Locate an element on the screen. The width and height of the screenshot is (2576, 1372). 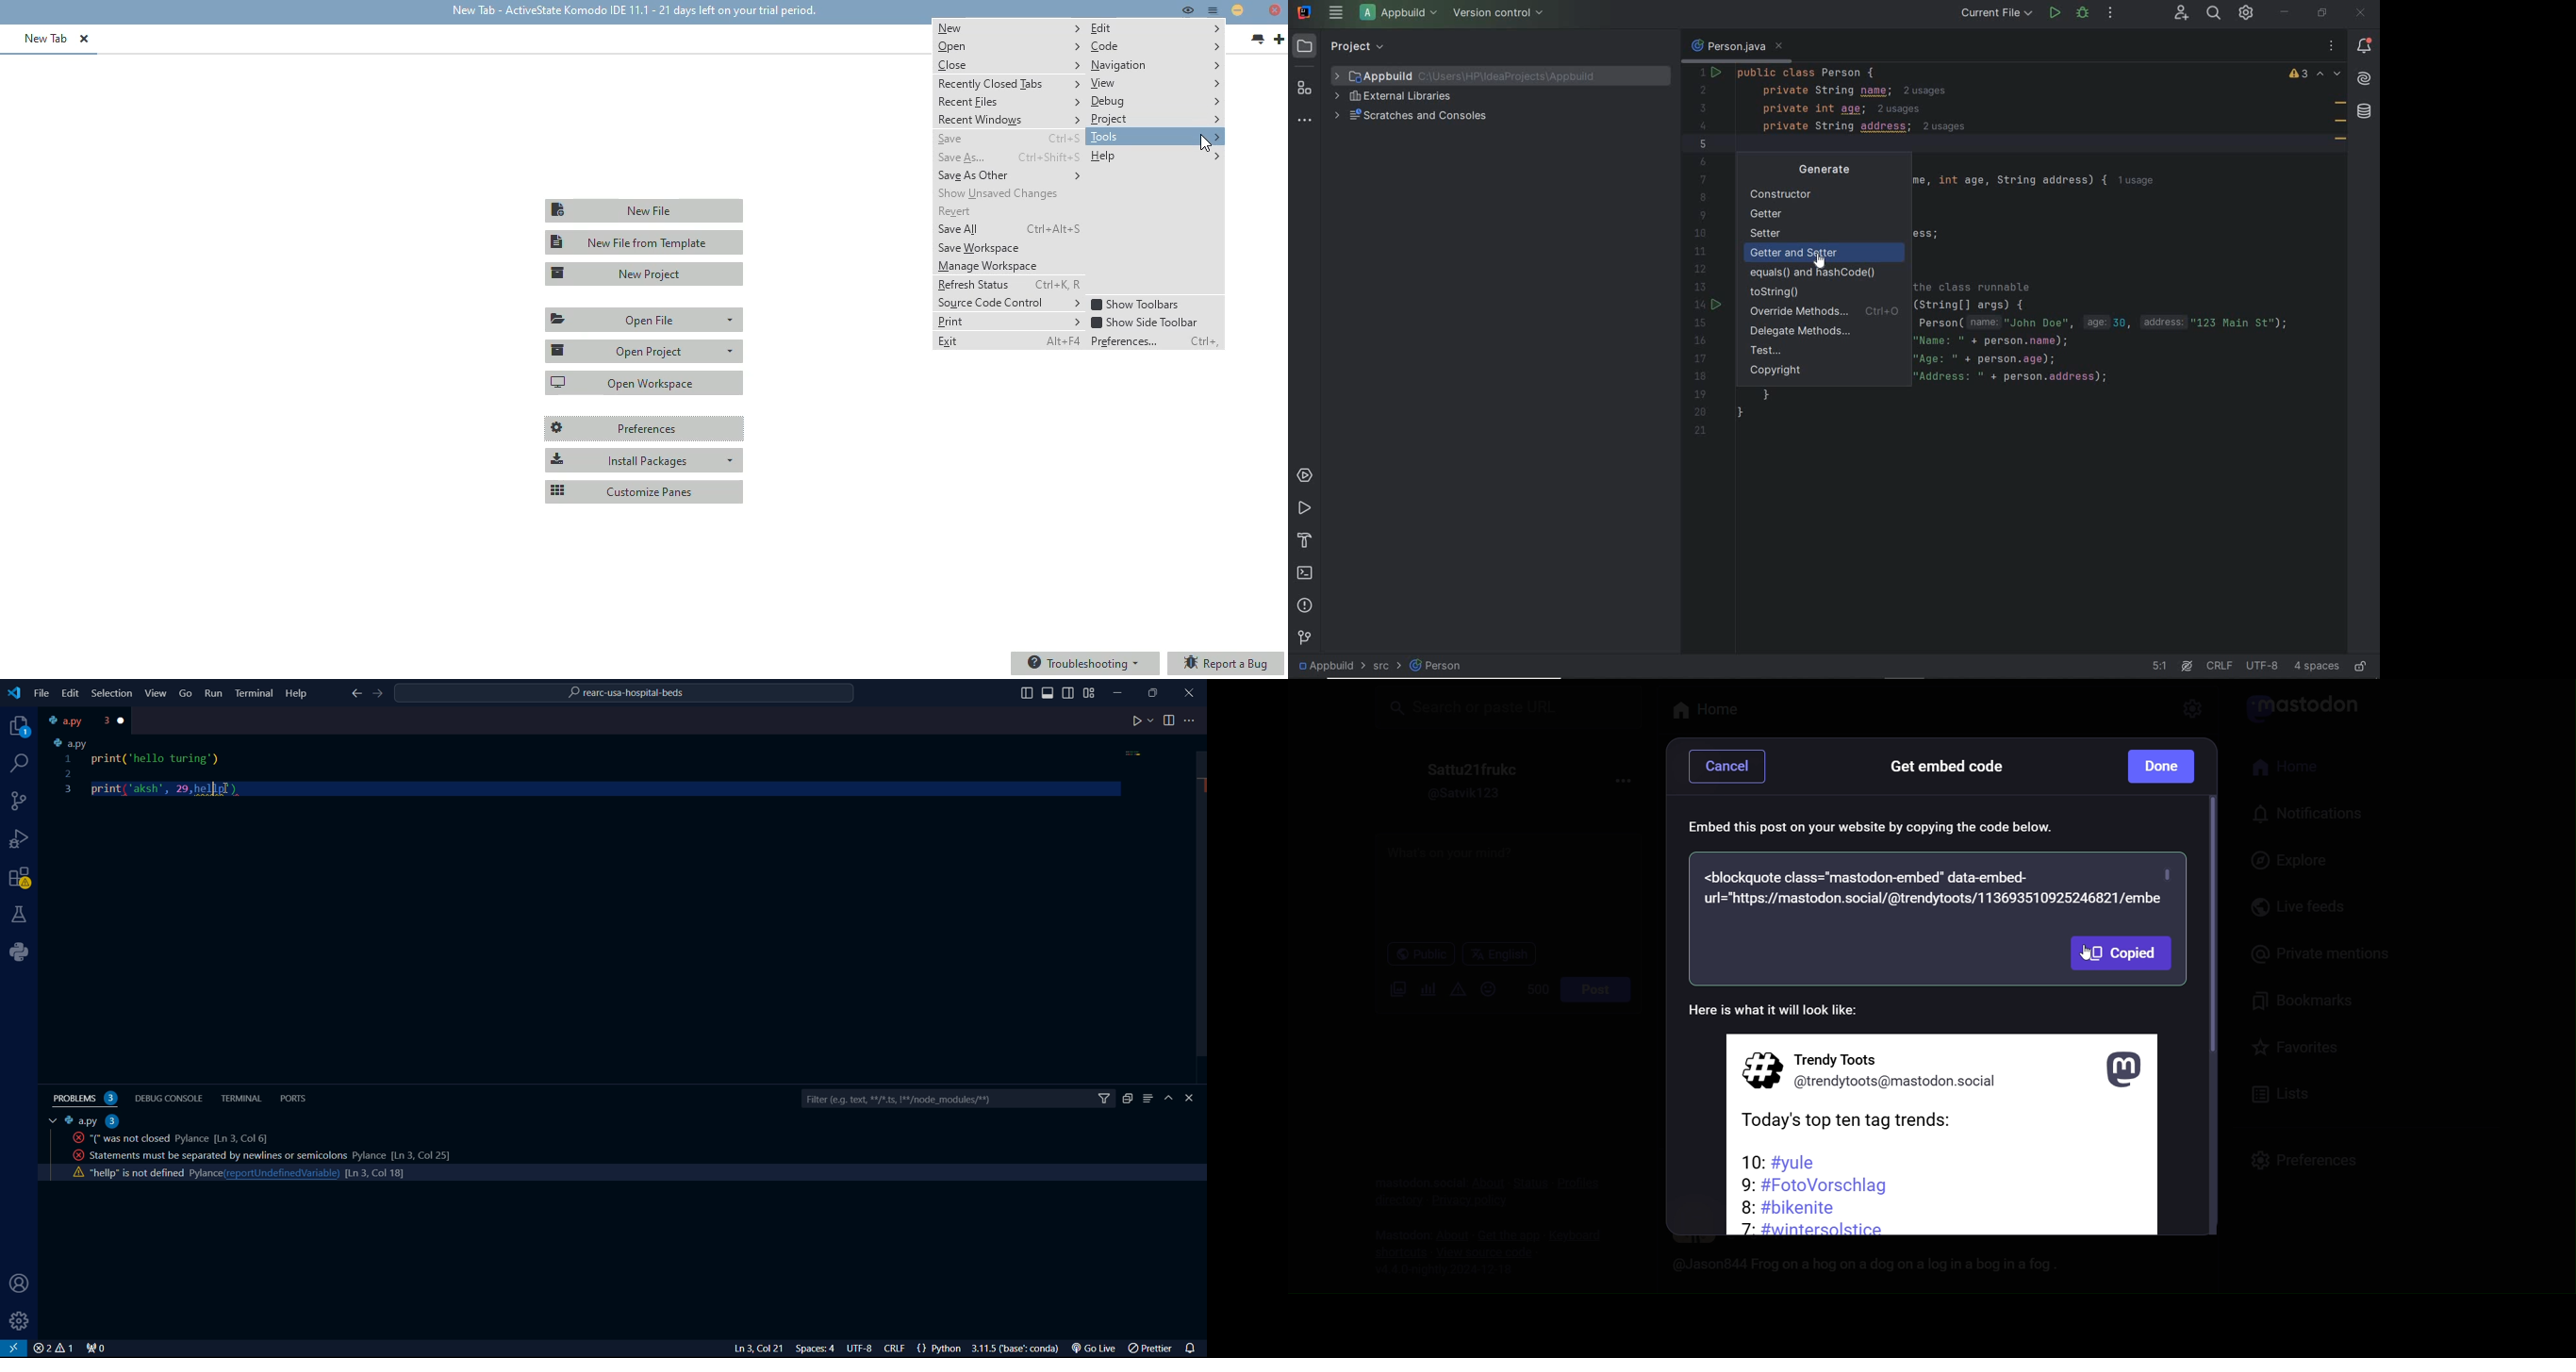
Embed code of a post copied is located at coordinates (2121, 955).